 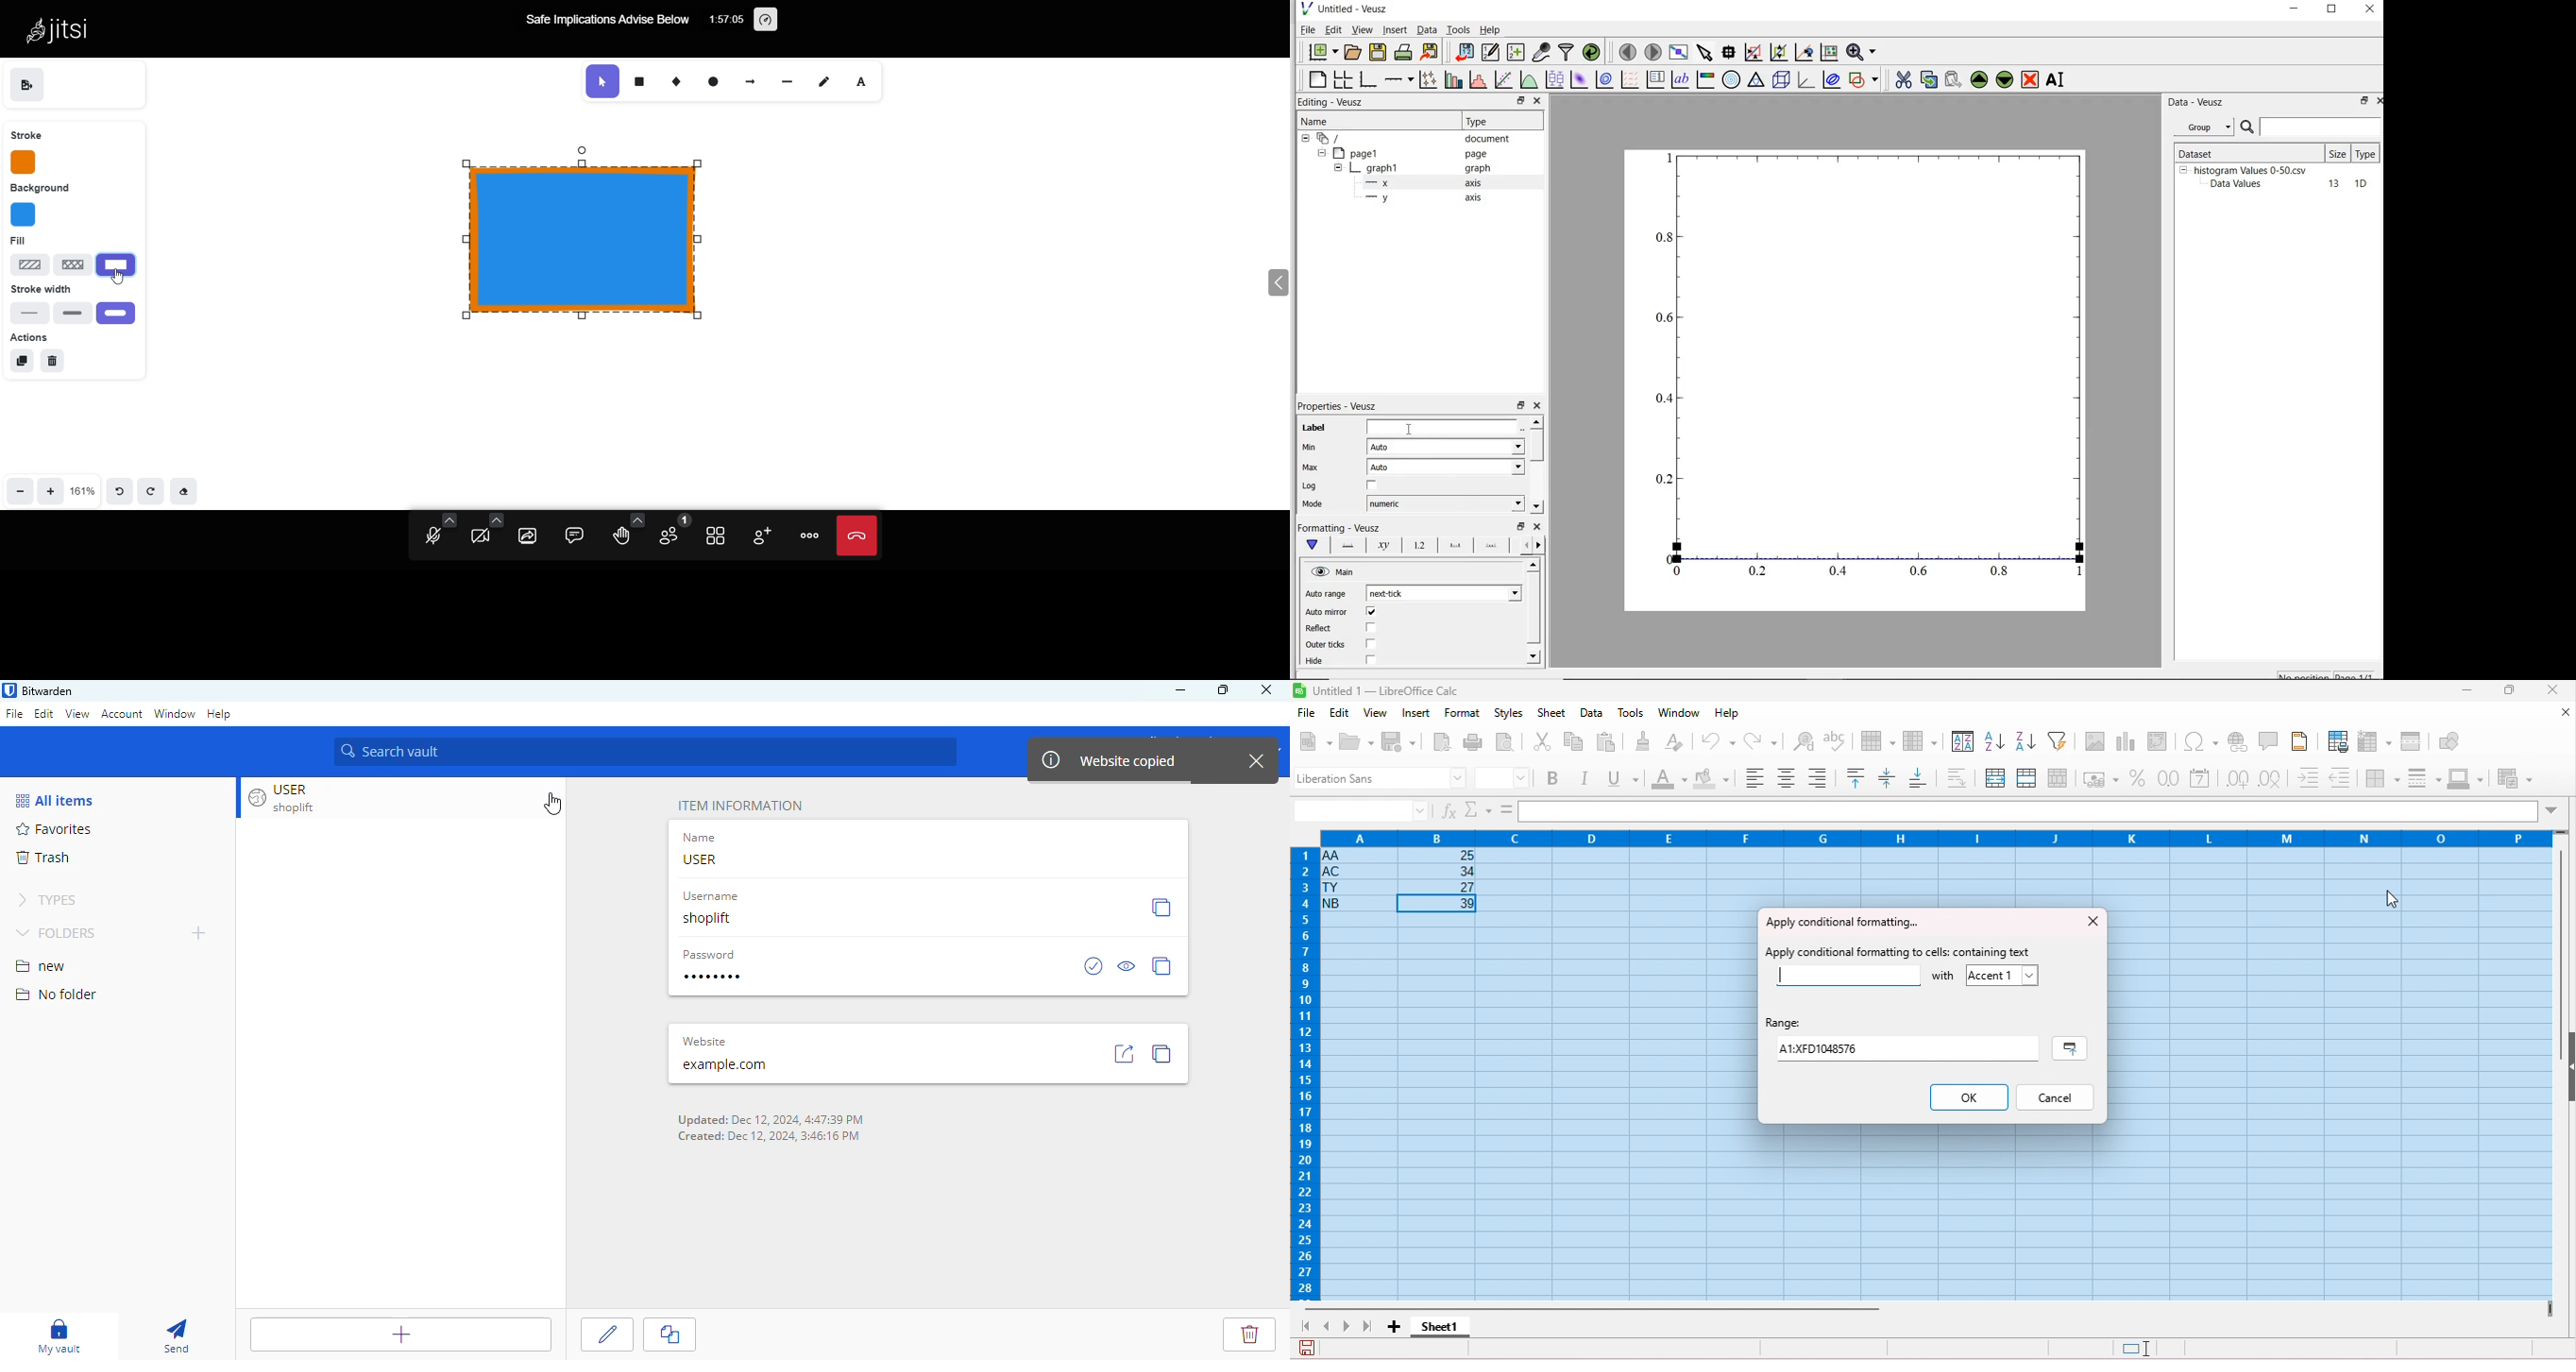 What do you see at coordinates (1679, 51) in the screenshot?
I see `view plot fullscreen` at bounding box center [1679, 51].